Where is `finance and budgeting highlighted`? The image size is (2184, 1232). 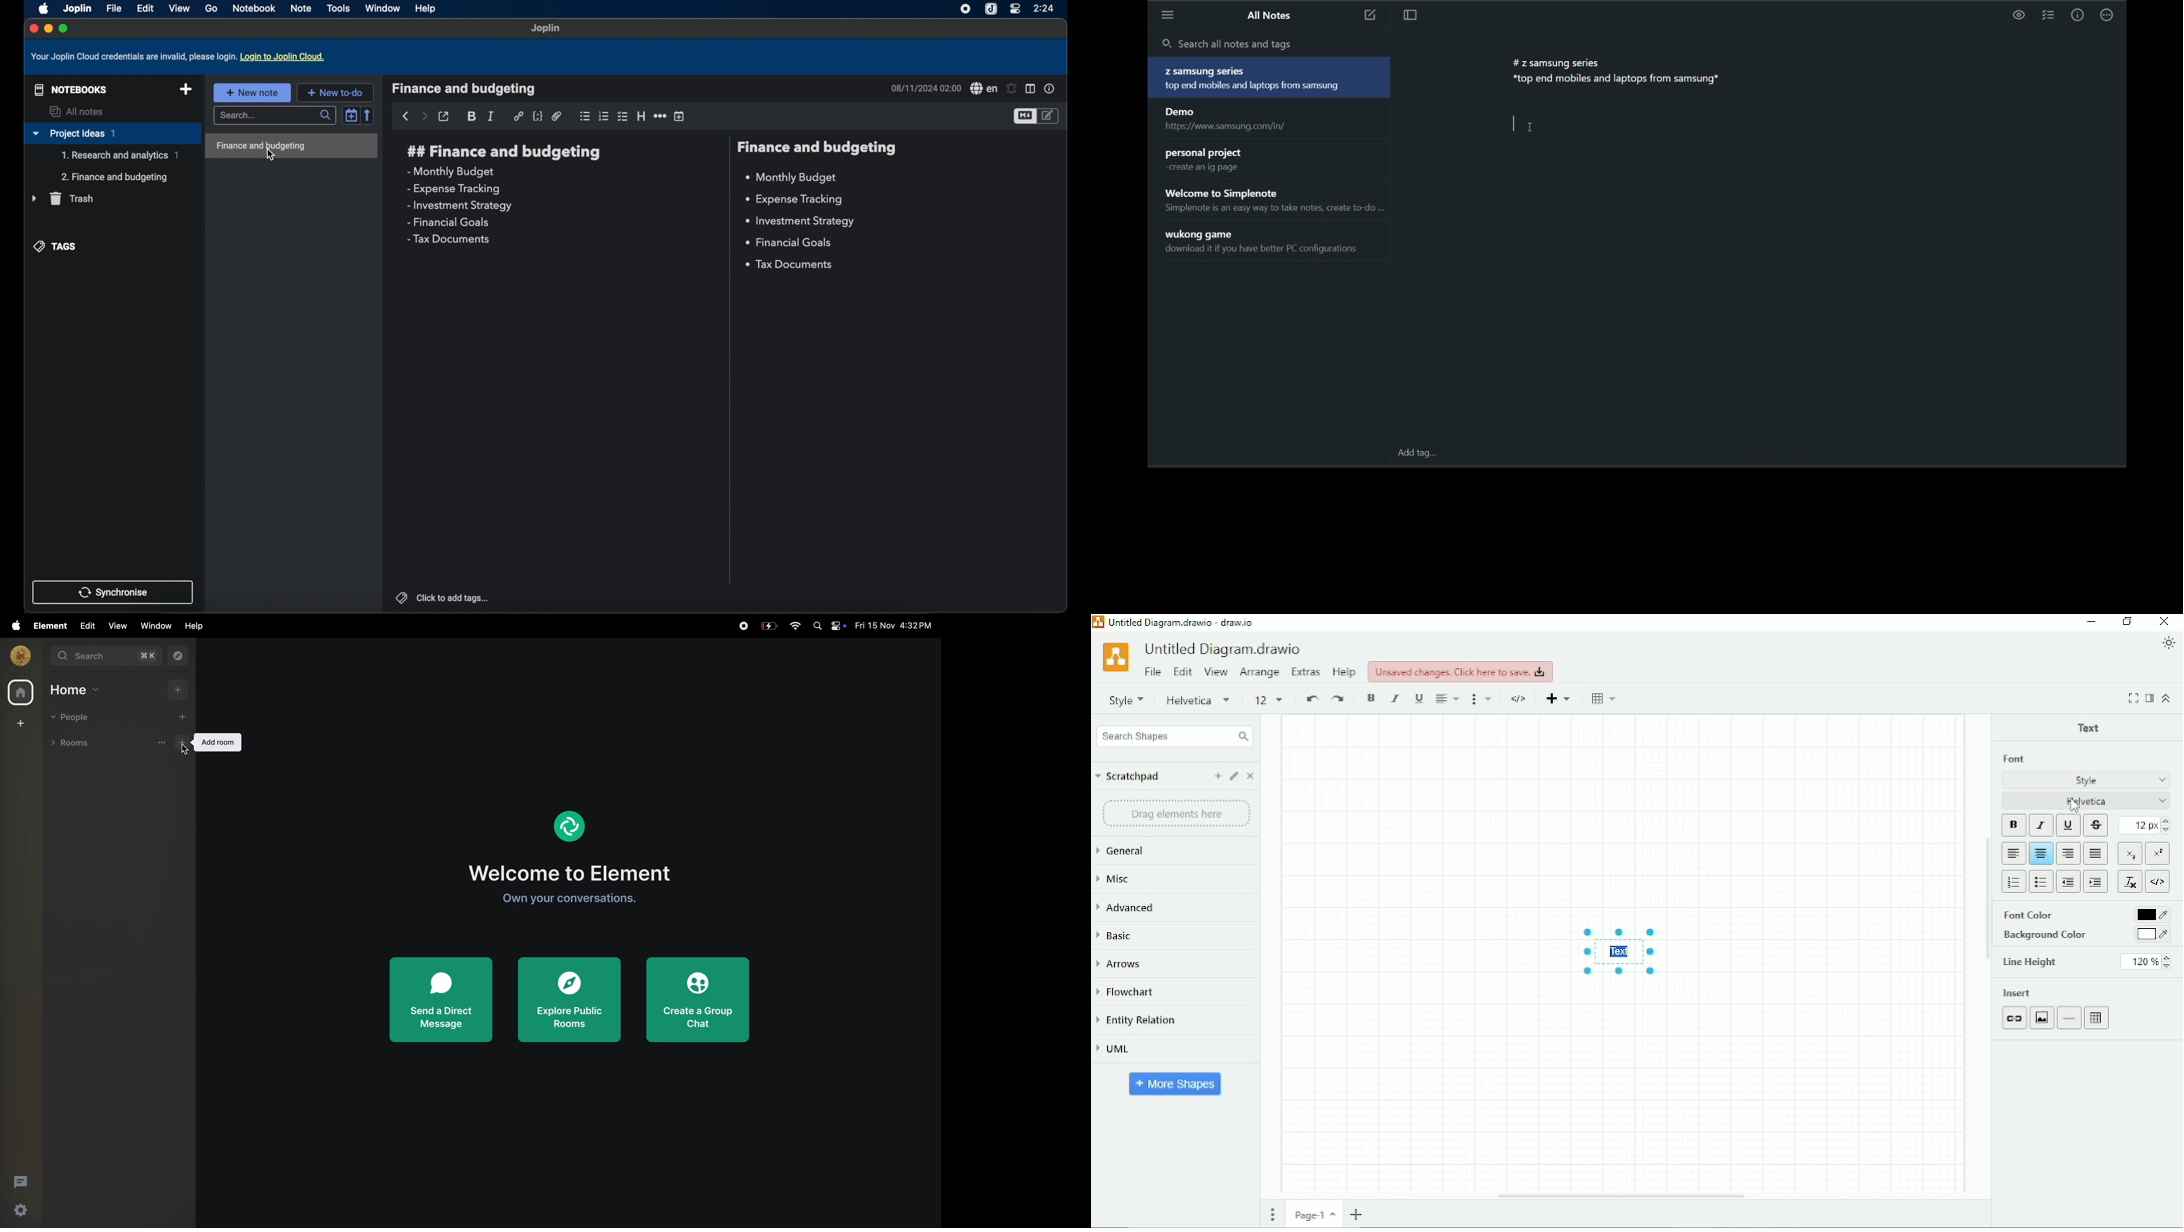 finance and budgeting highlighted is located at coordinates (292, 146).